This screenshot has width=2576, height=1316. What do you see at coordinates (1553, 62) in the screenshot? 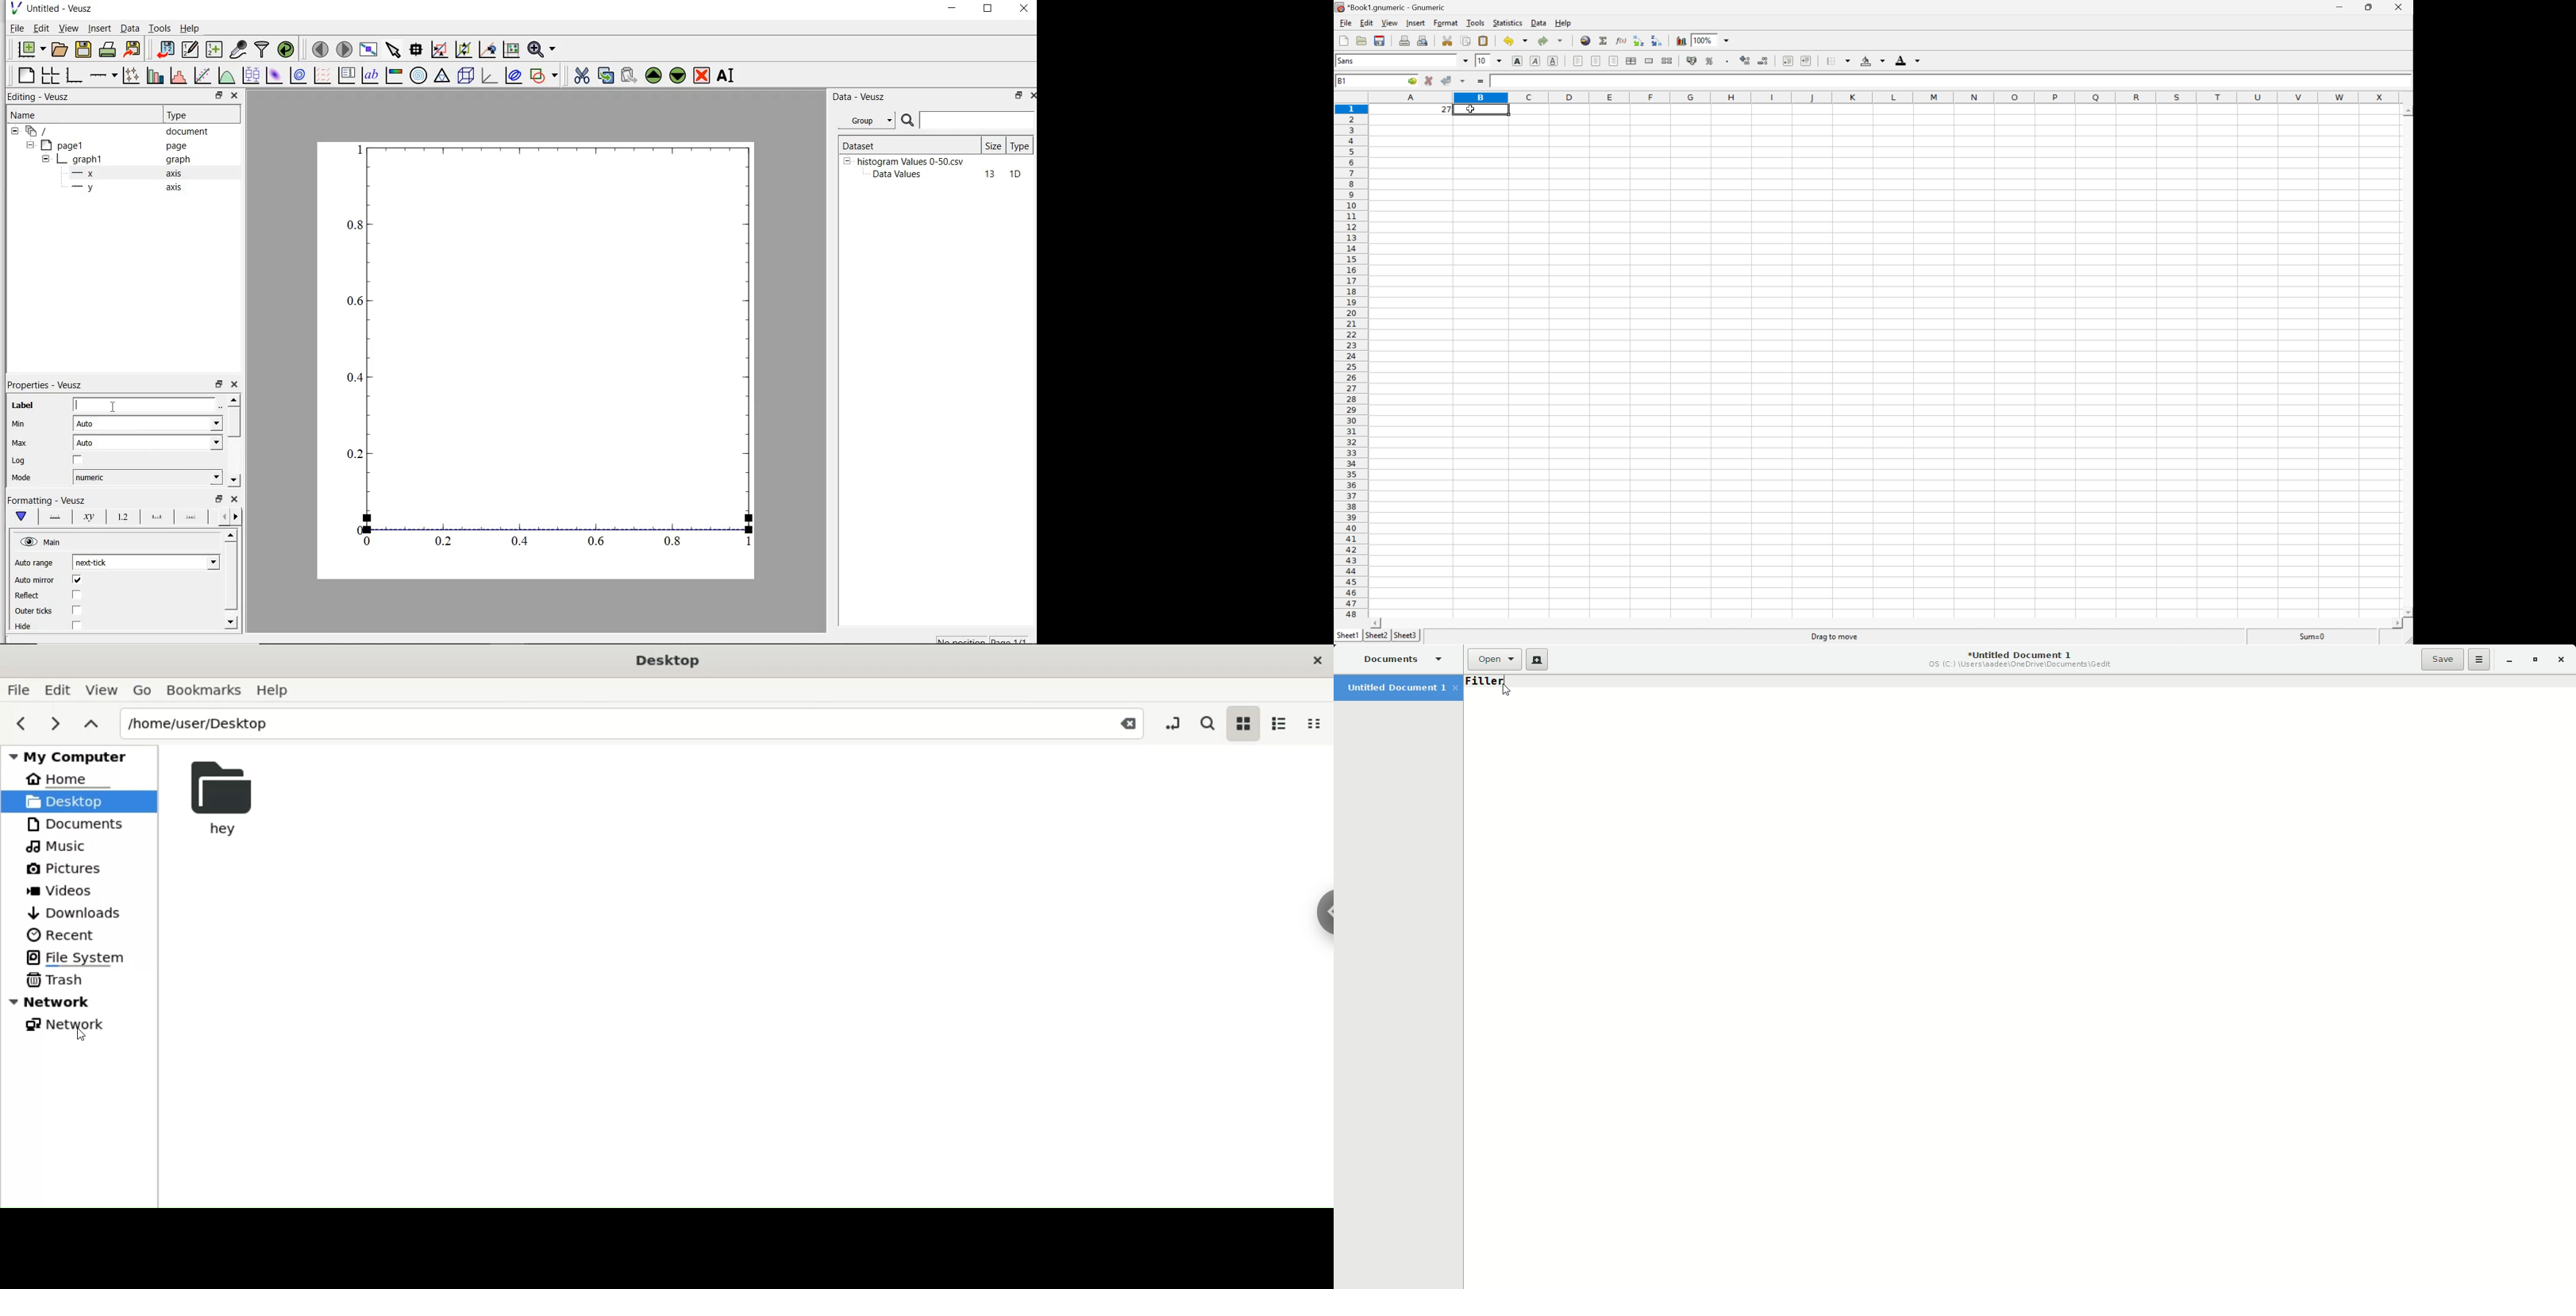
I see `Underline` at bounding box center [1553, 62].